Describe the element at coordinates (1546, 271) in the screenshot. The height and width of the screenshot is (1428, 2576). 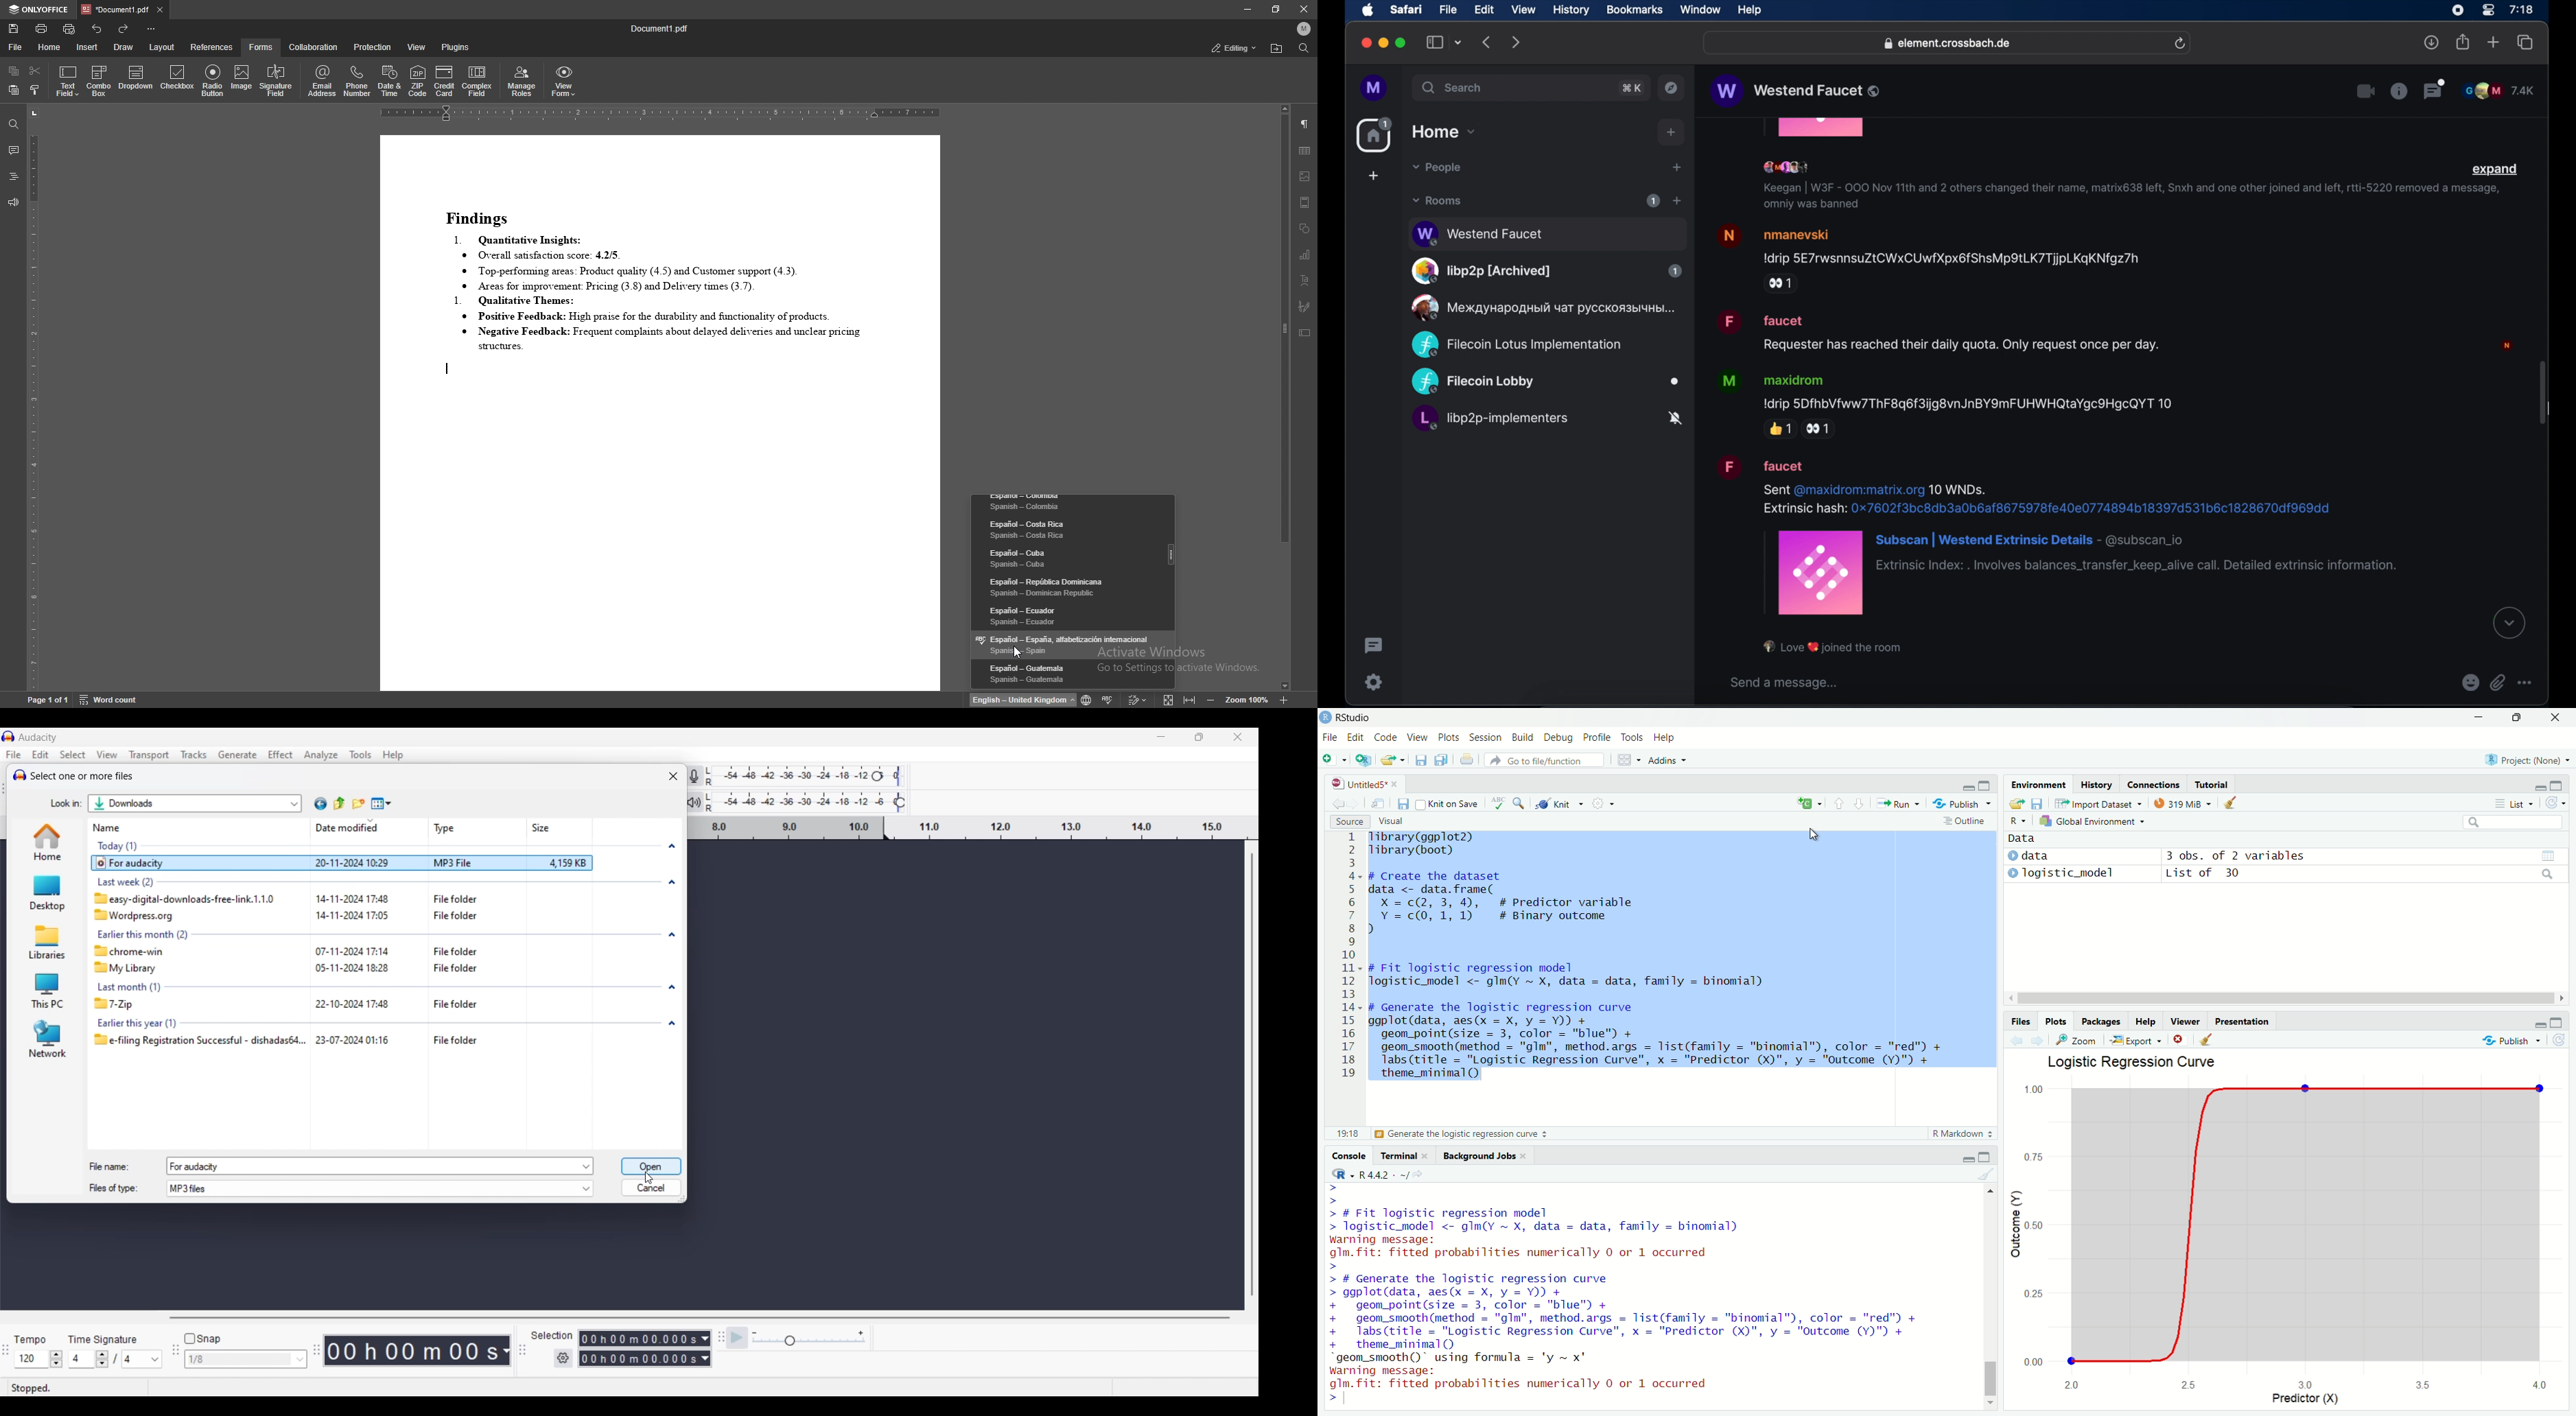
I see `public room` at that location.